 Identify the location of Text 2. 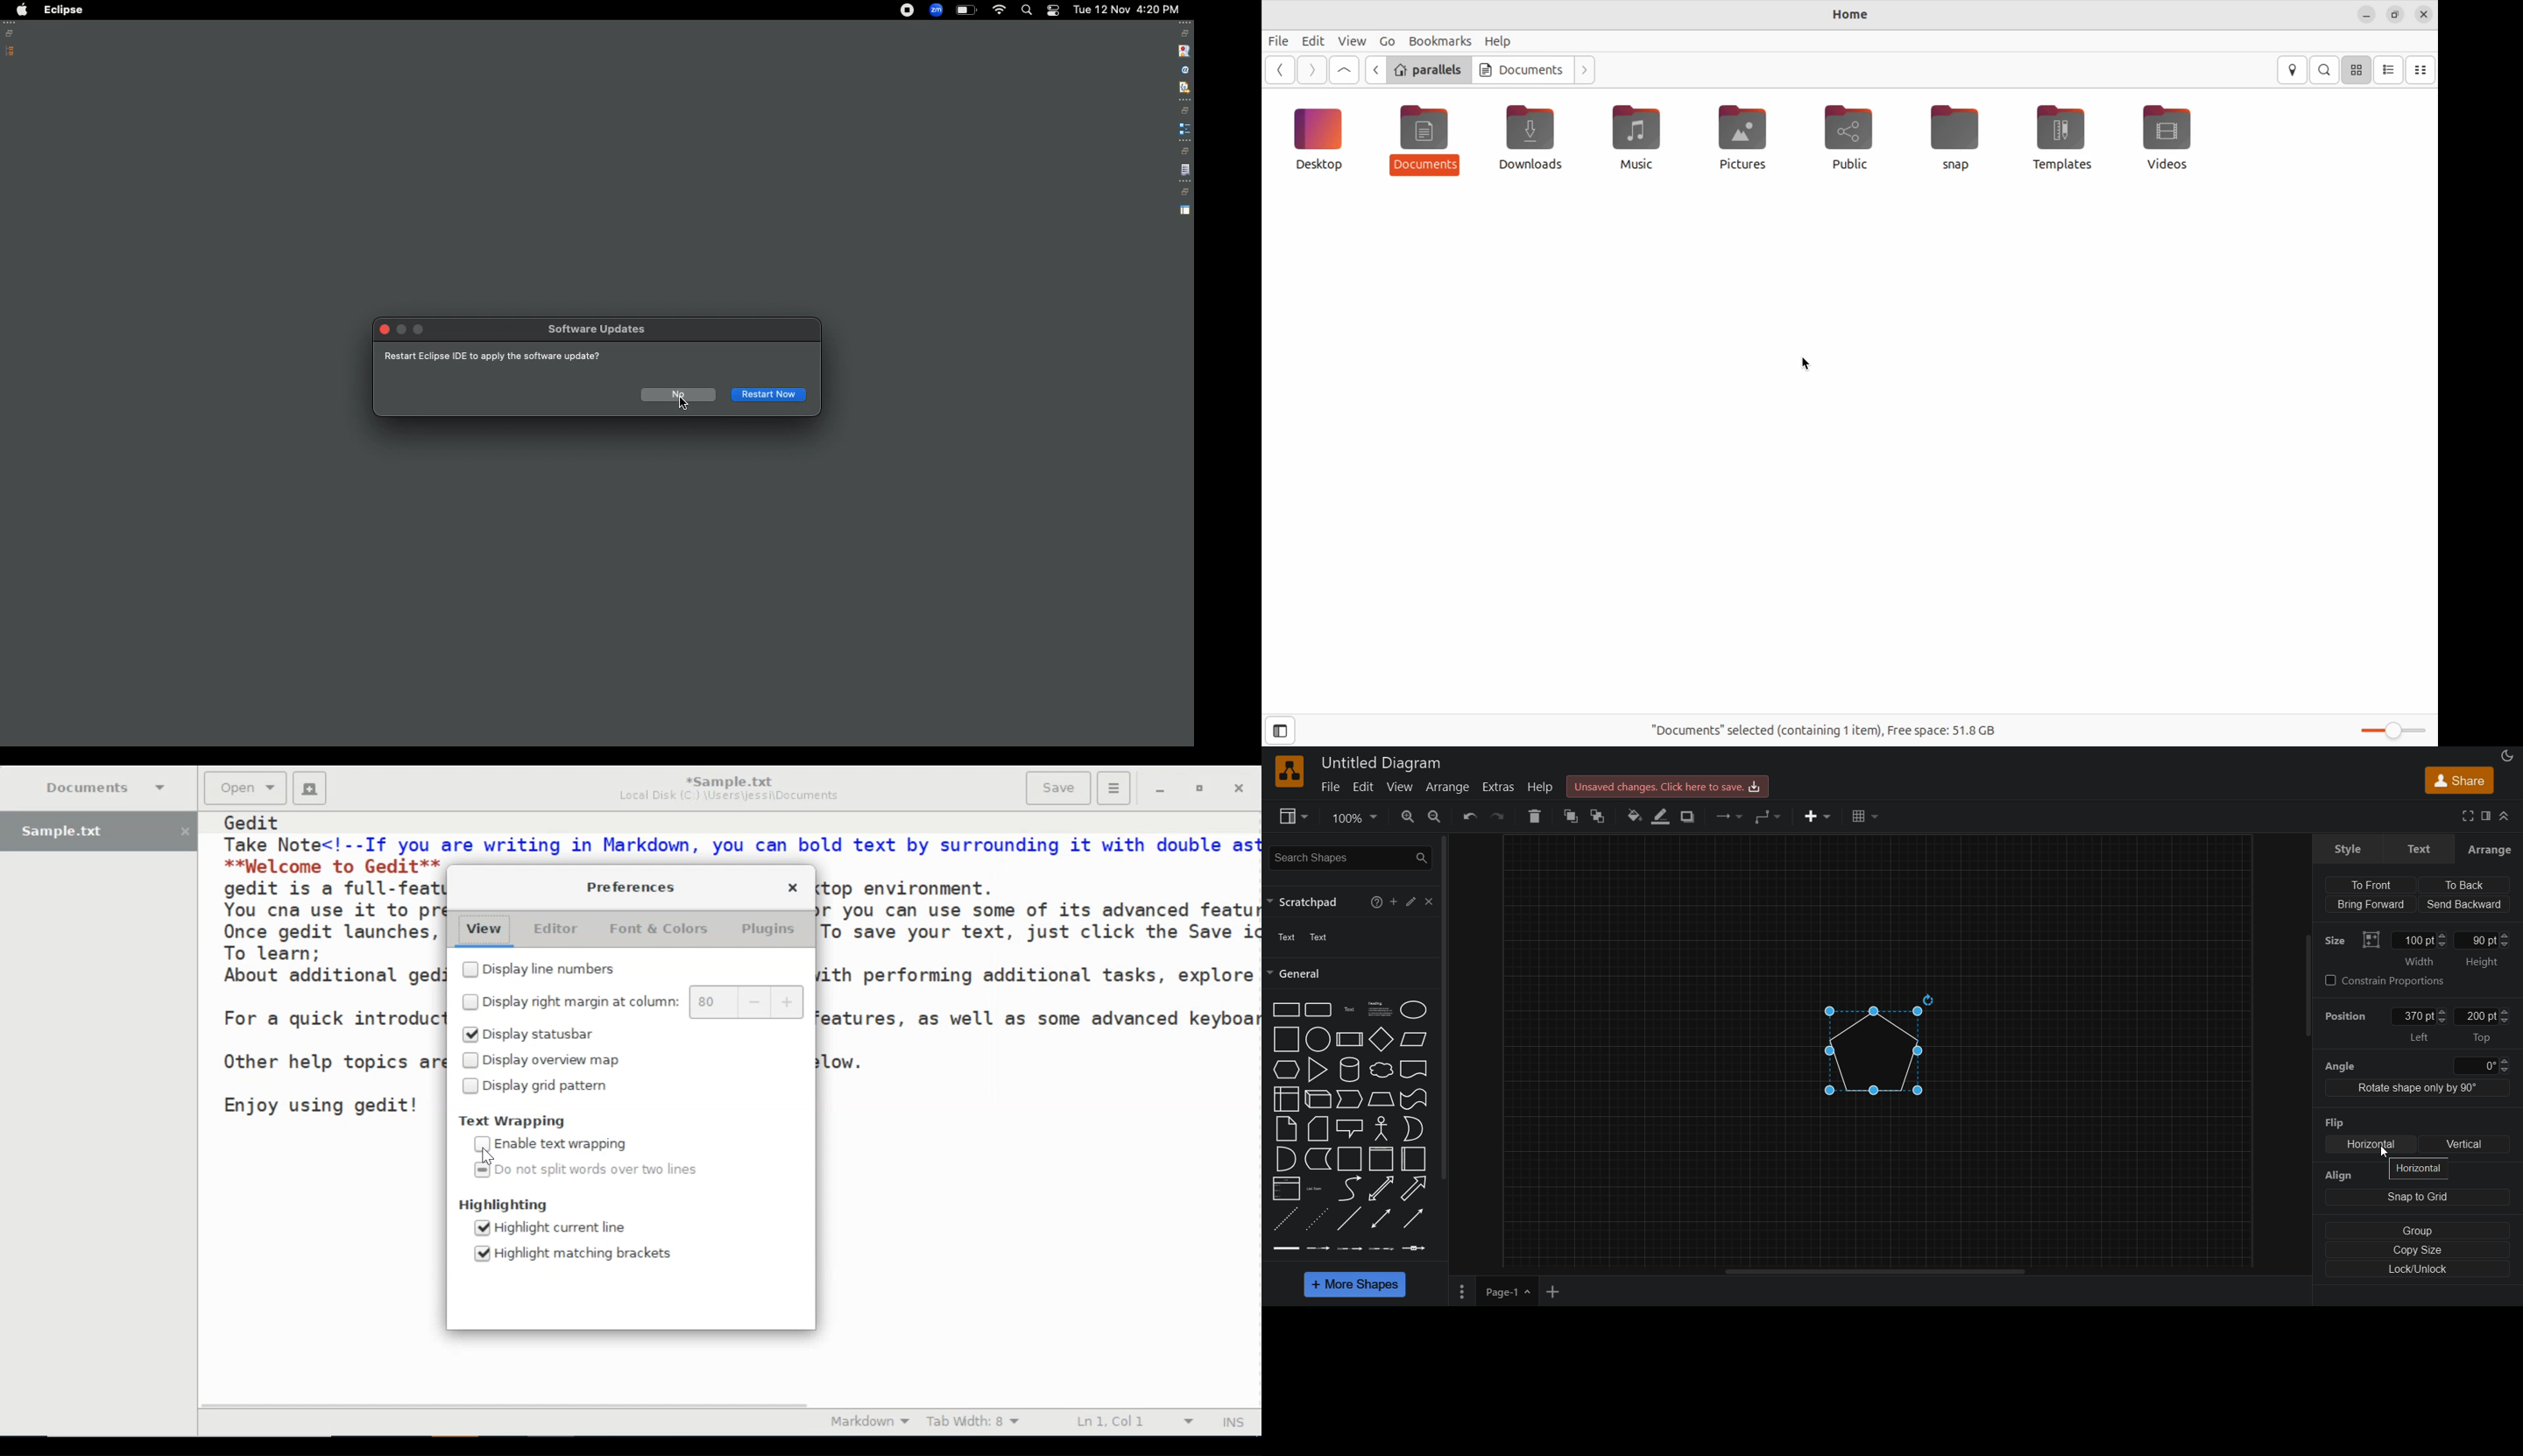
(1319, 937).